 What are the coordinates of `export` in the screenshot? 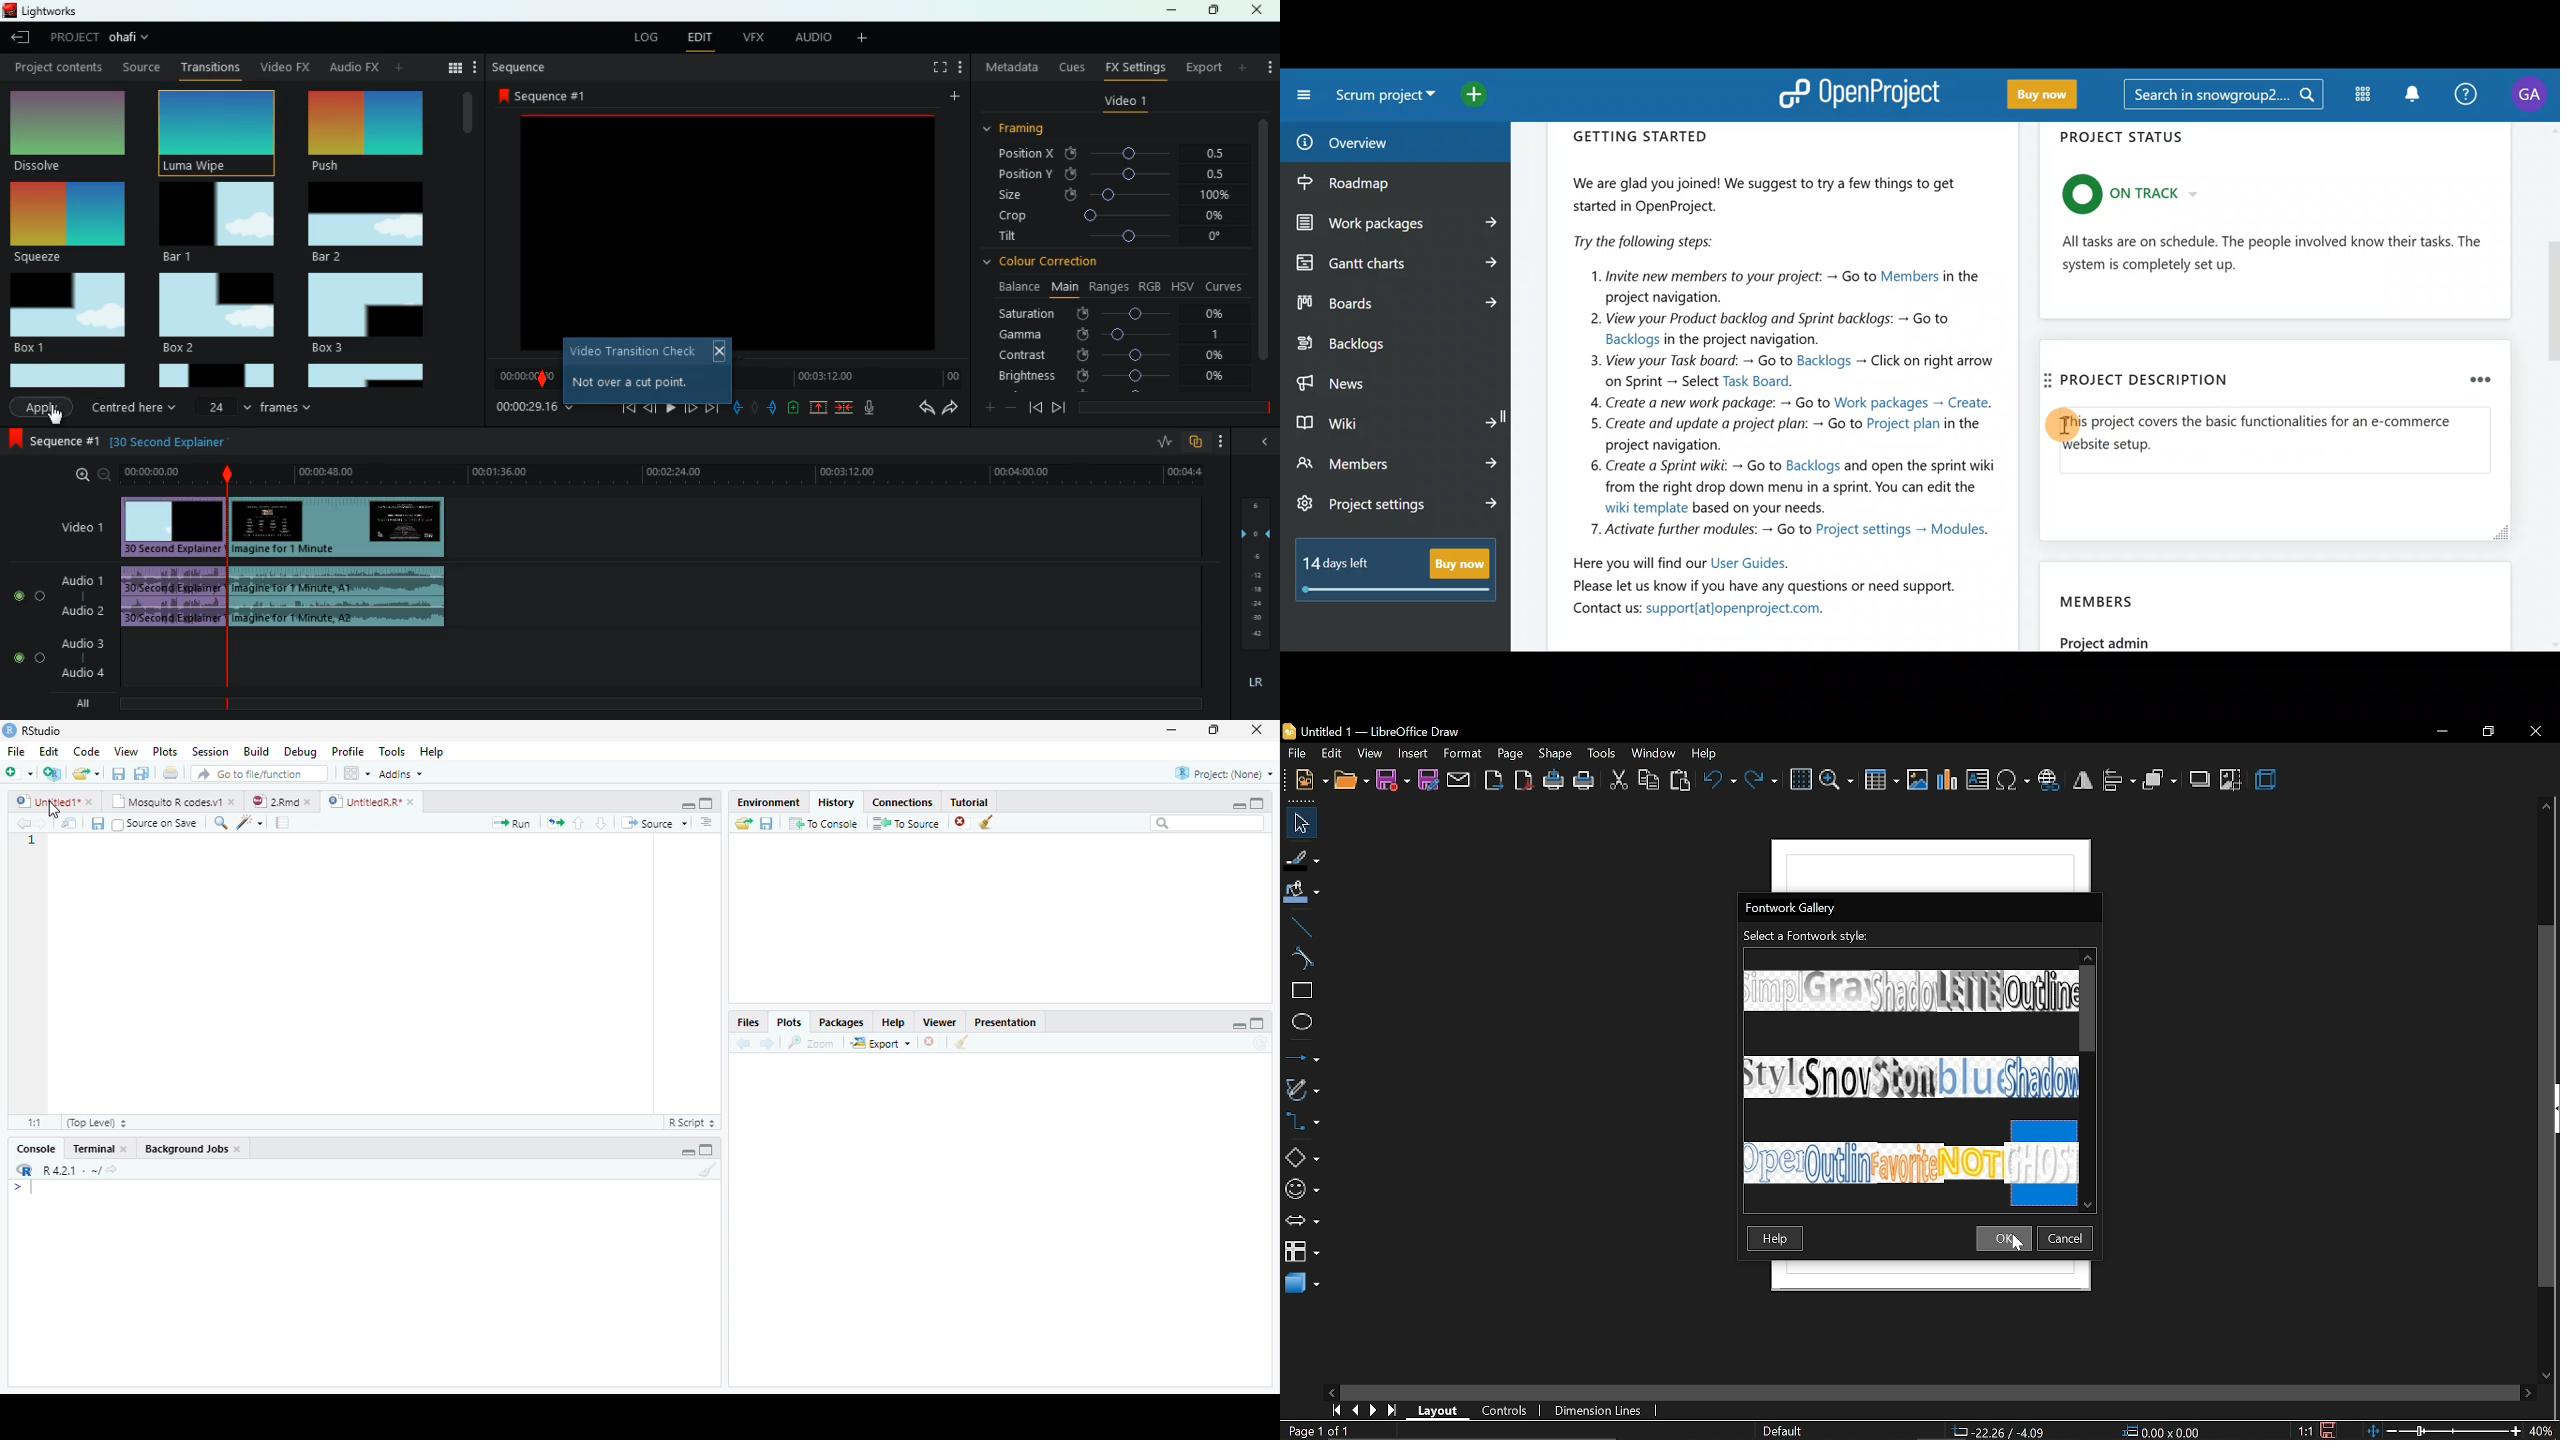 It's located at (1494, 782).